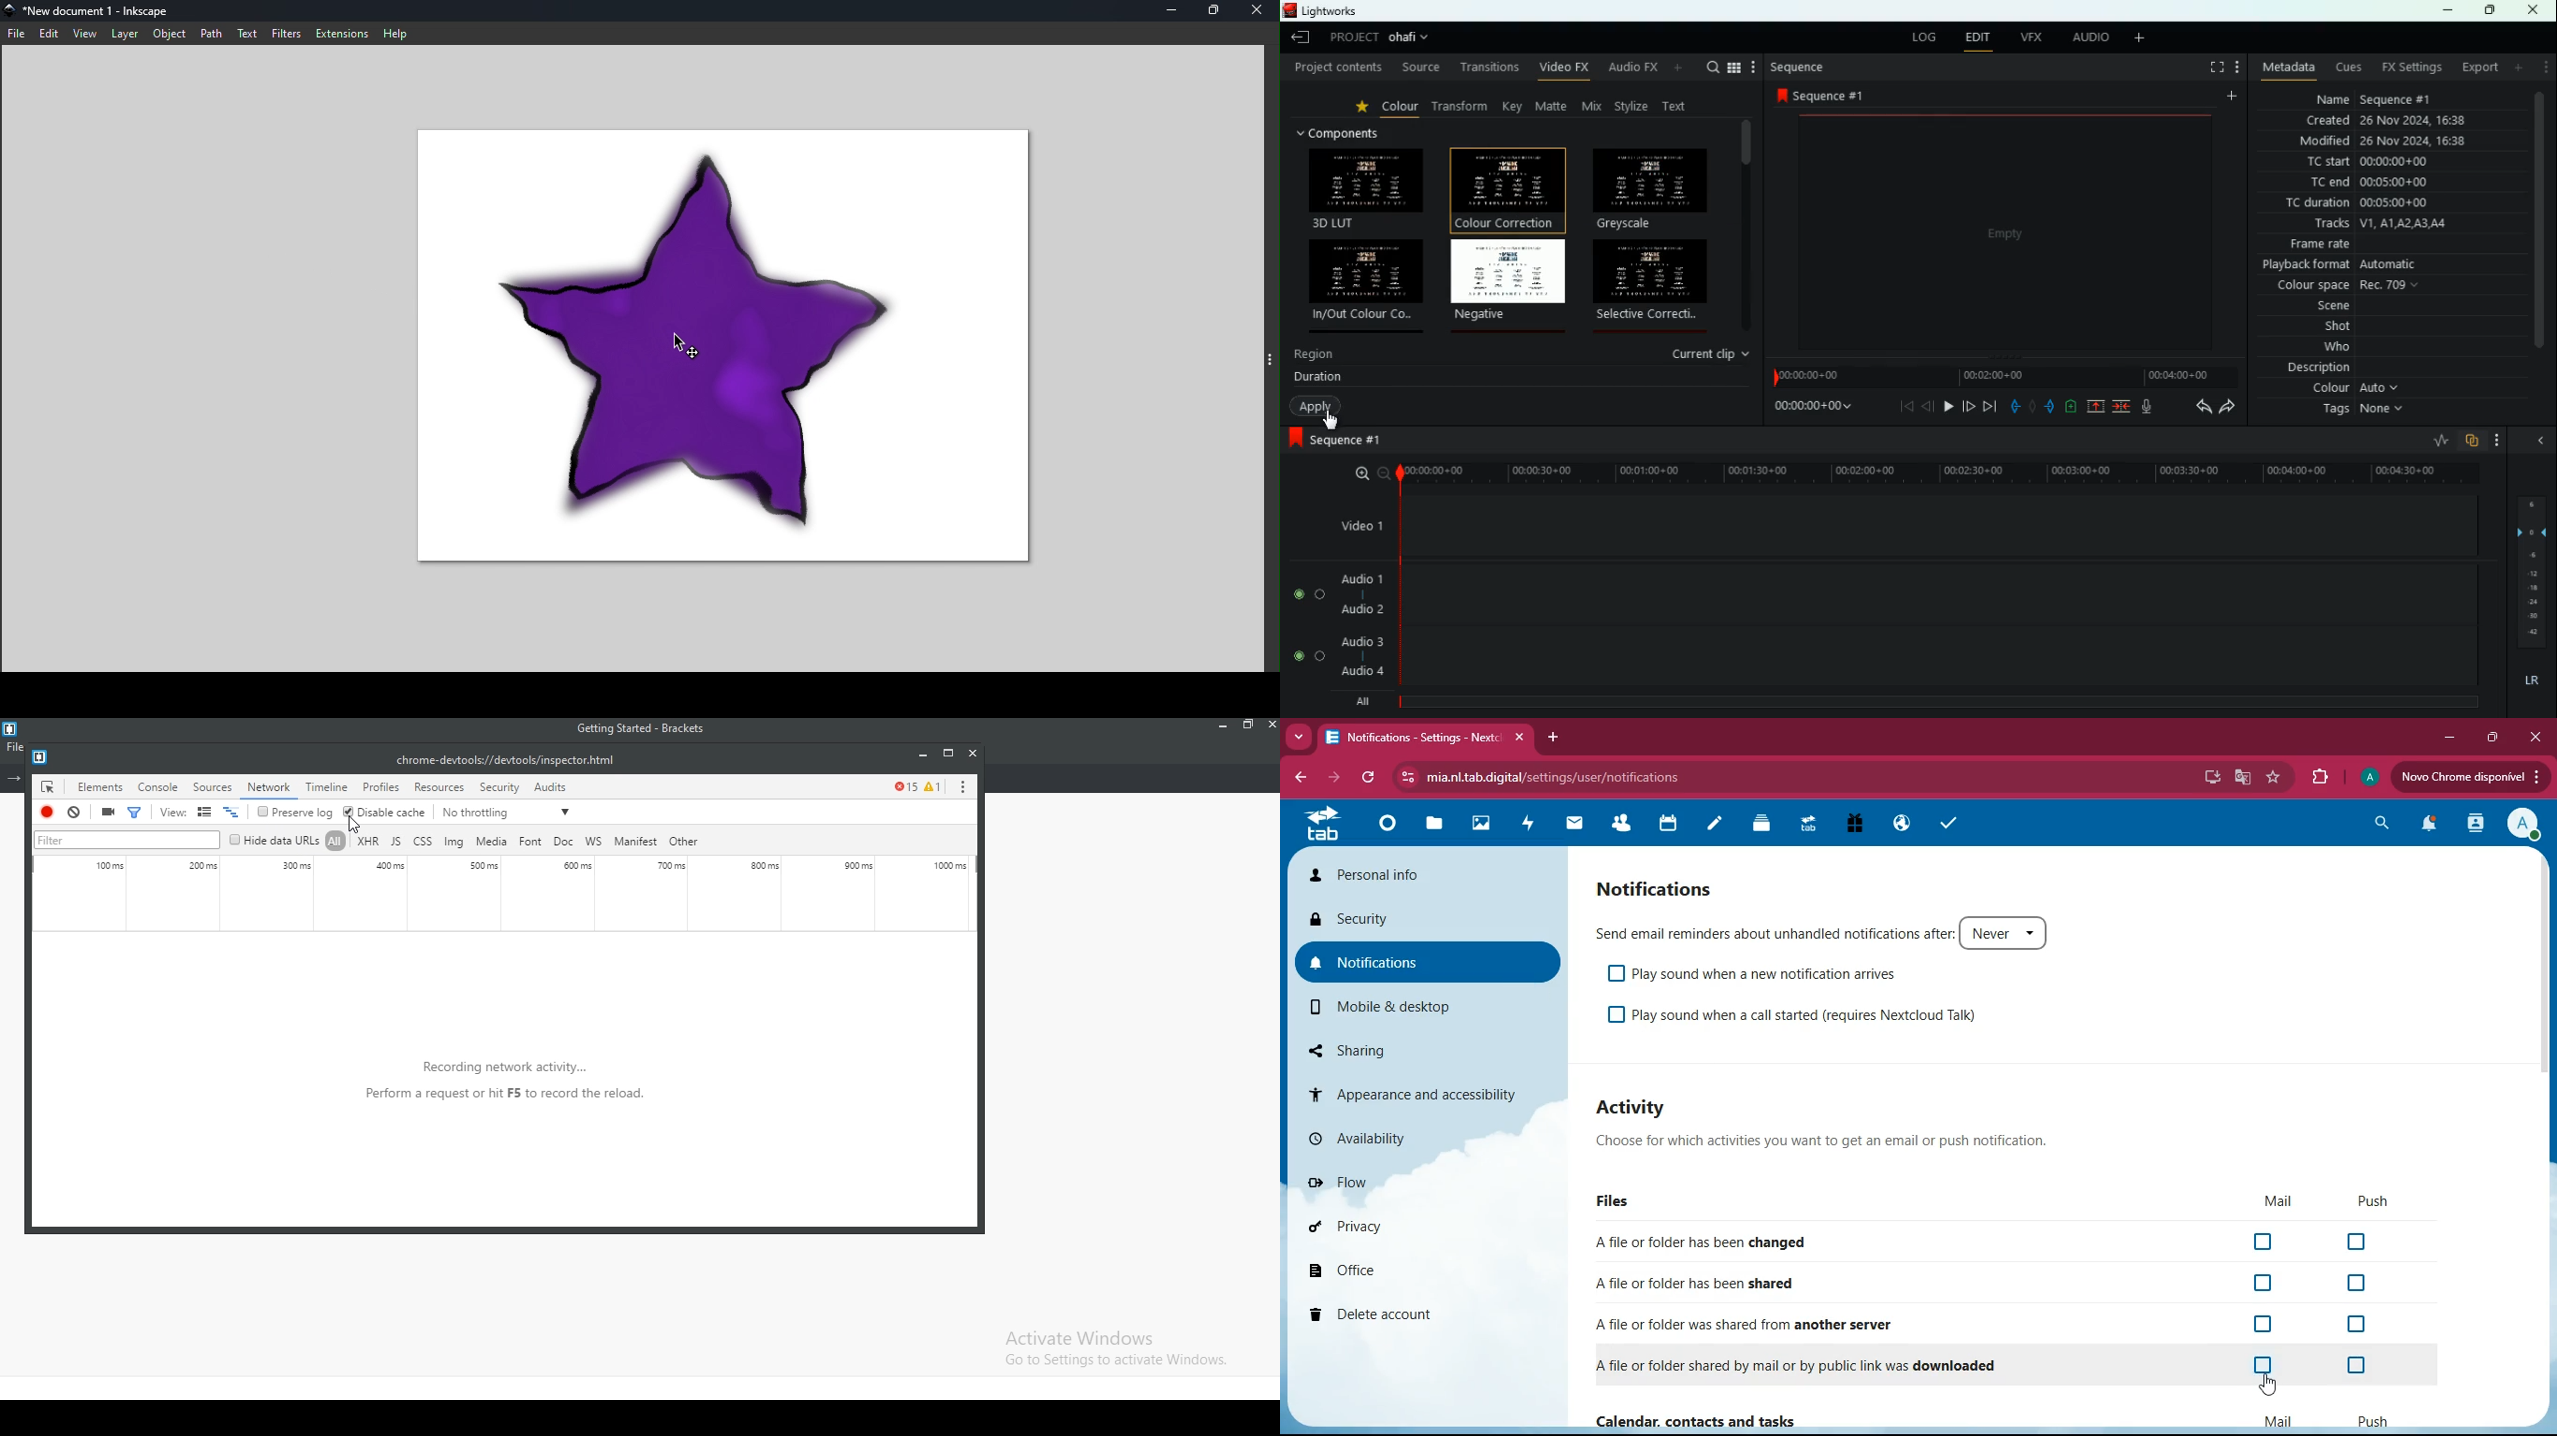 The height and width of the screenshot is (1456, 2576). What do you see at coordinates (2315, 778) in the screenshot?
I see `extension` at bounding box center [2315, 778].